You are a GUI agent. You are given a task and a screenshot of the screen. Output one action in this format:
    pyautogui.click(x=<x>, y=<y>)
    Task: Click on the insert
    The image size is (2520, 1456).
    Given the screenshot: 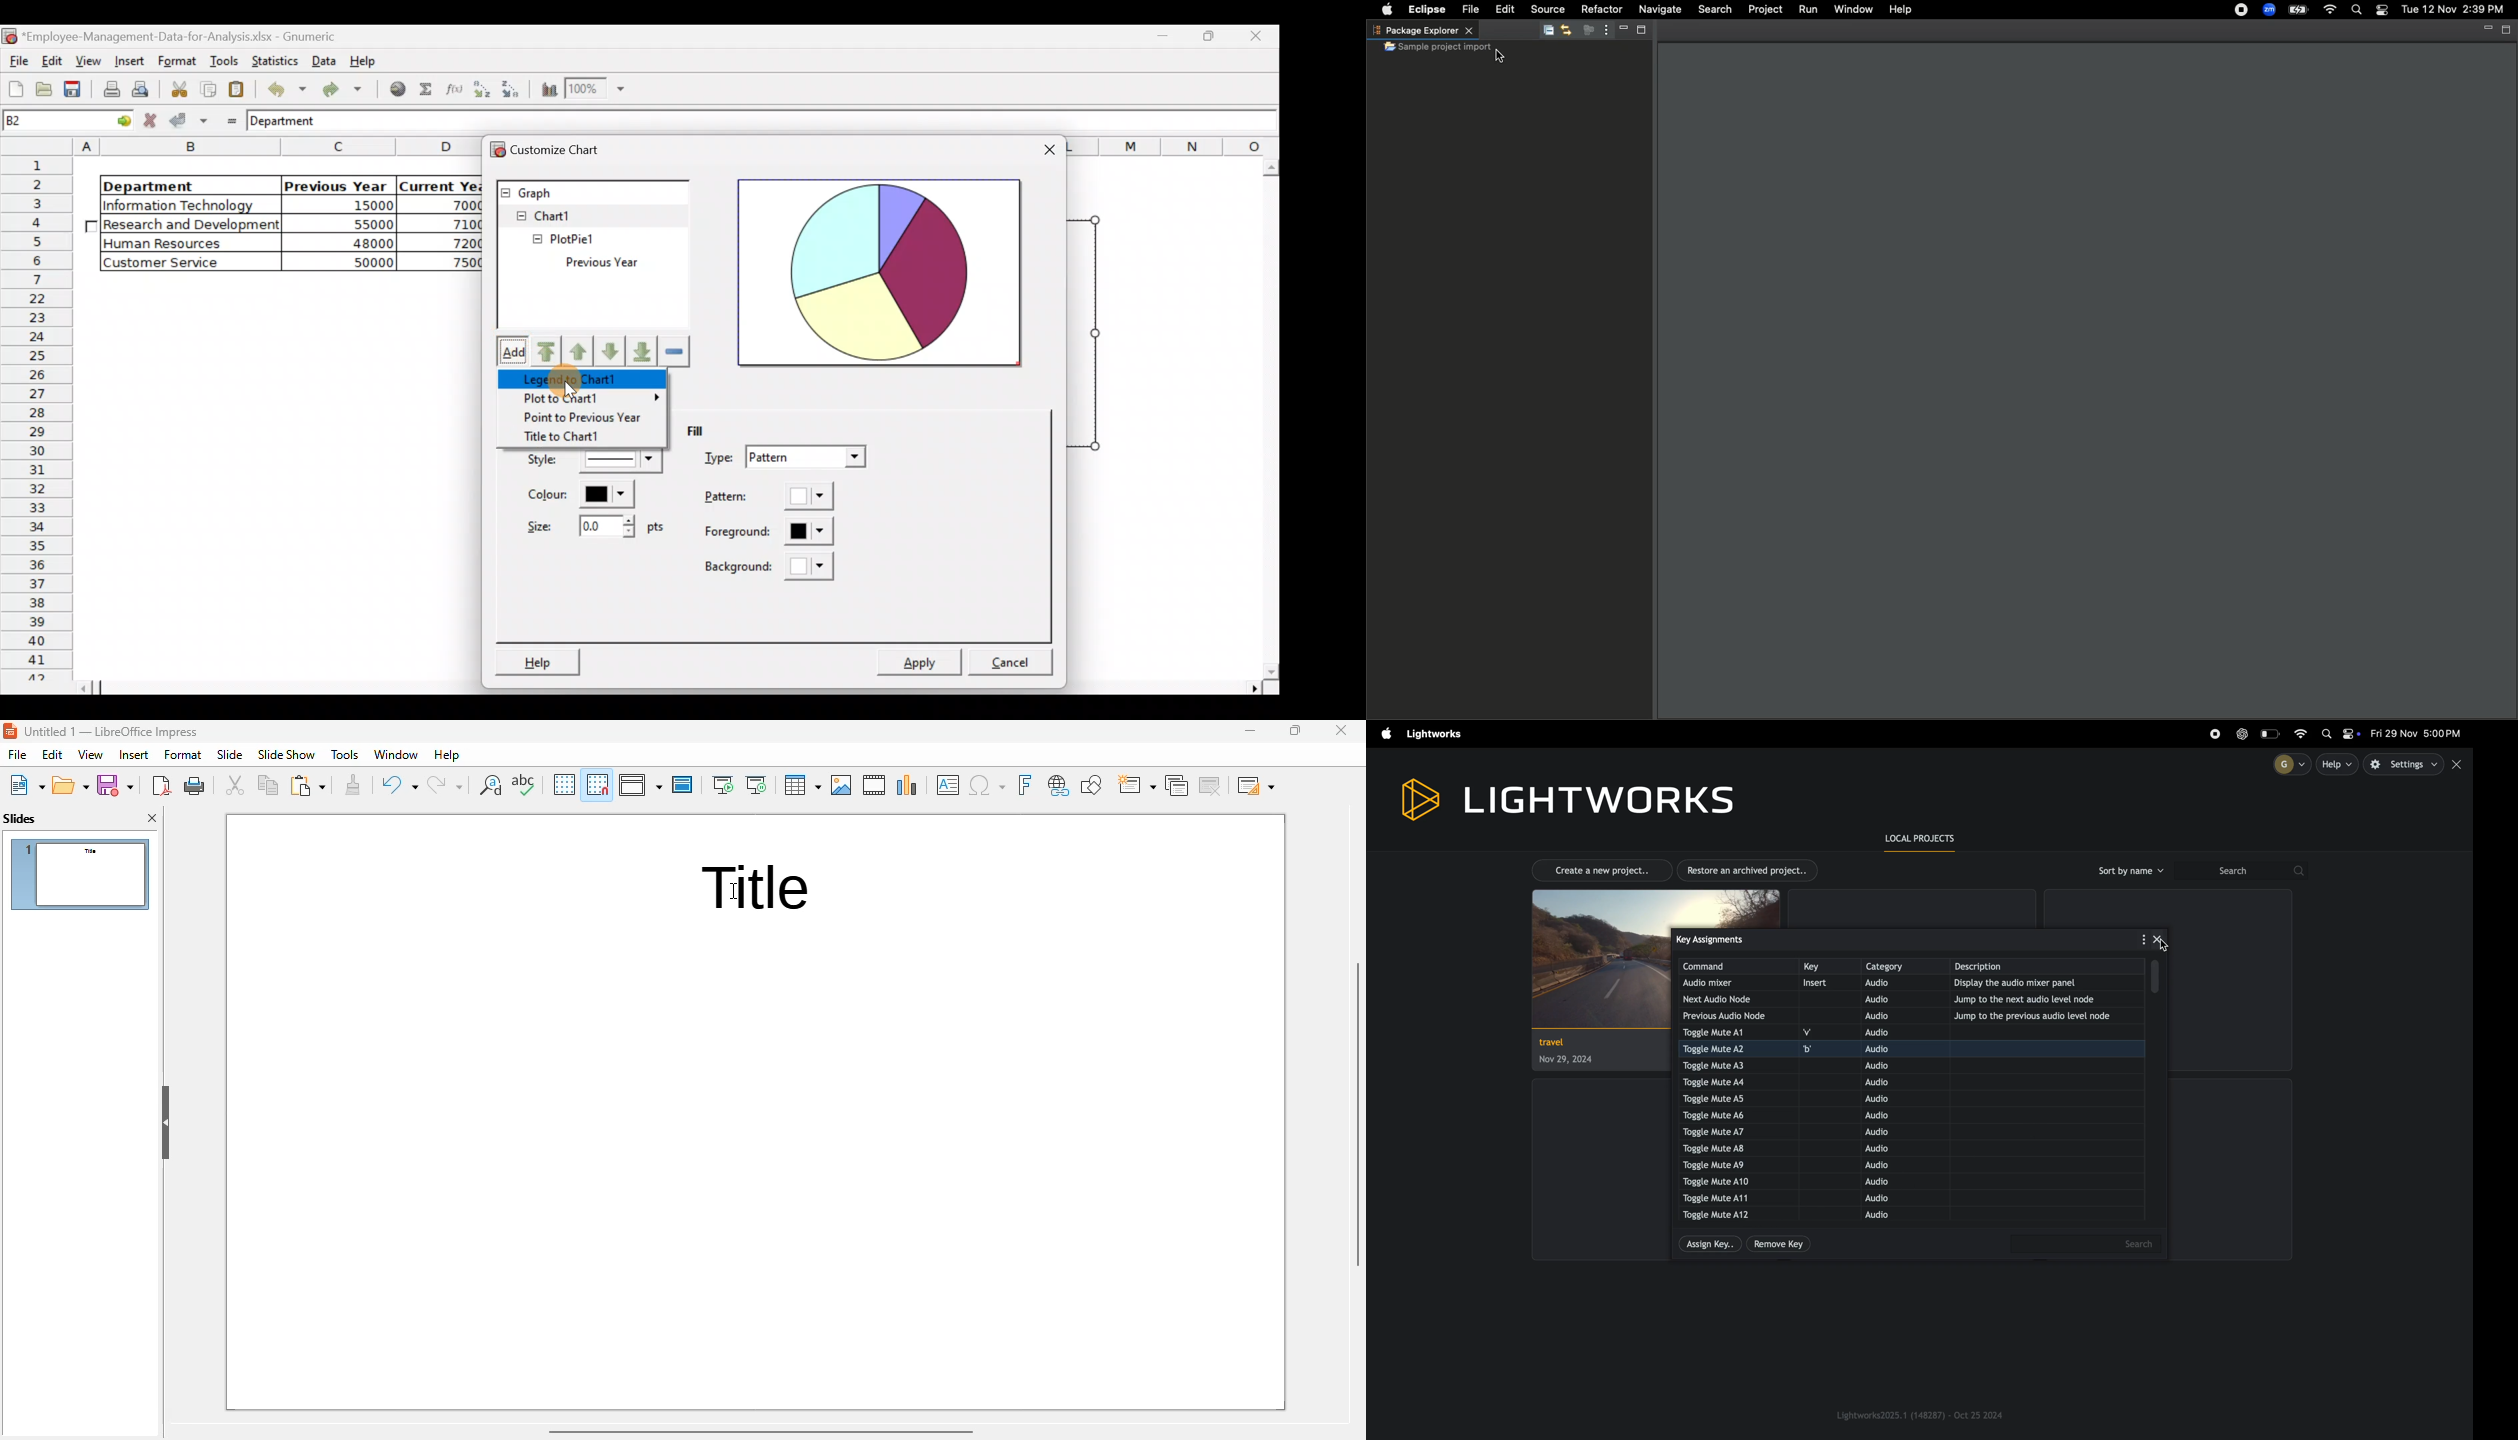 What is the action you would take?
    pyautogui.click(x=1824, y=983)
    